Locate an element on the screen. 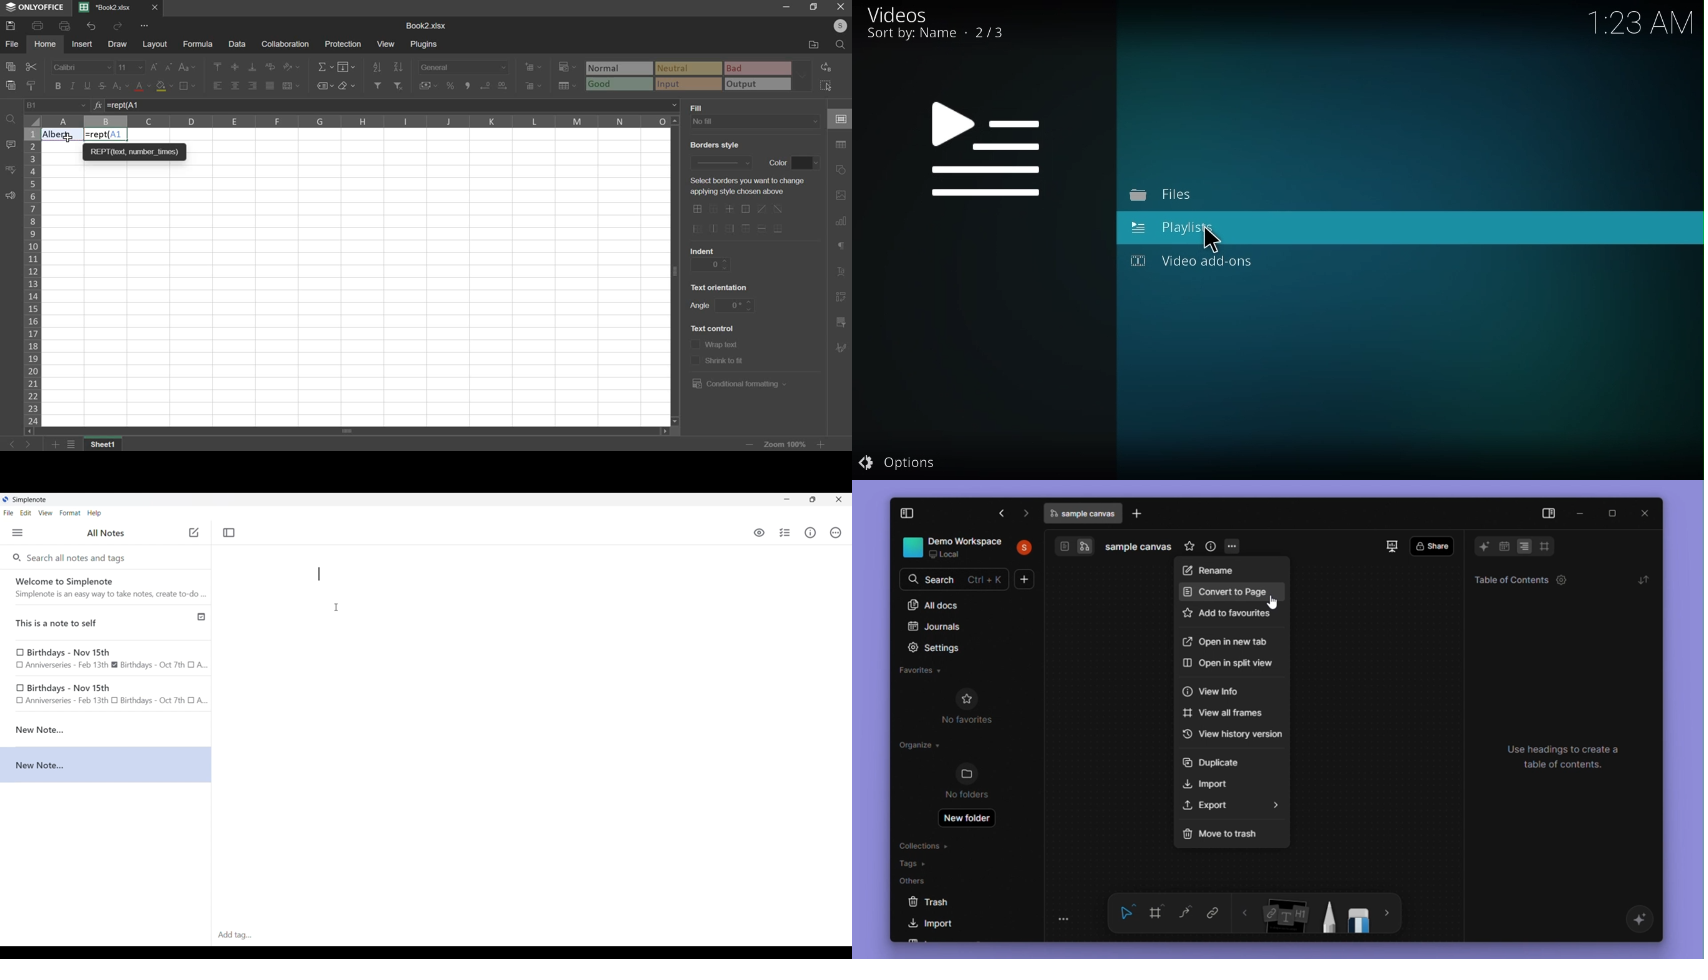  files is located at coordinates (1164, 196).